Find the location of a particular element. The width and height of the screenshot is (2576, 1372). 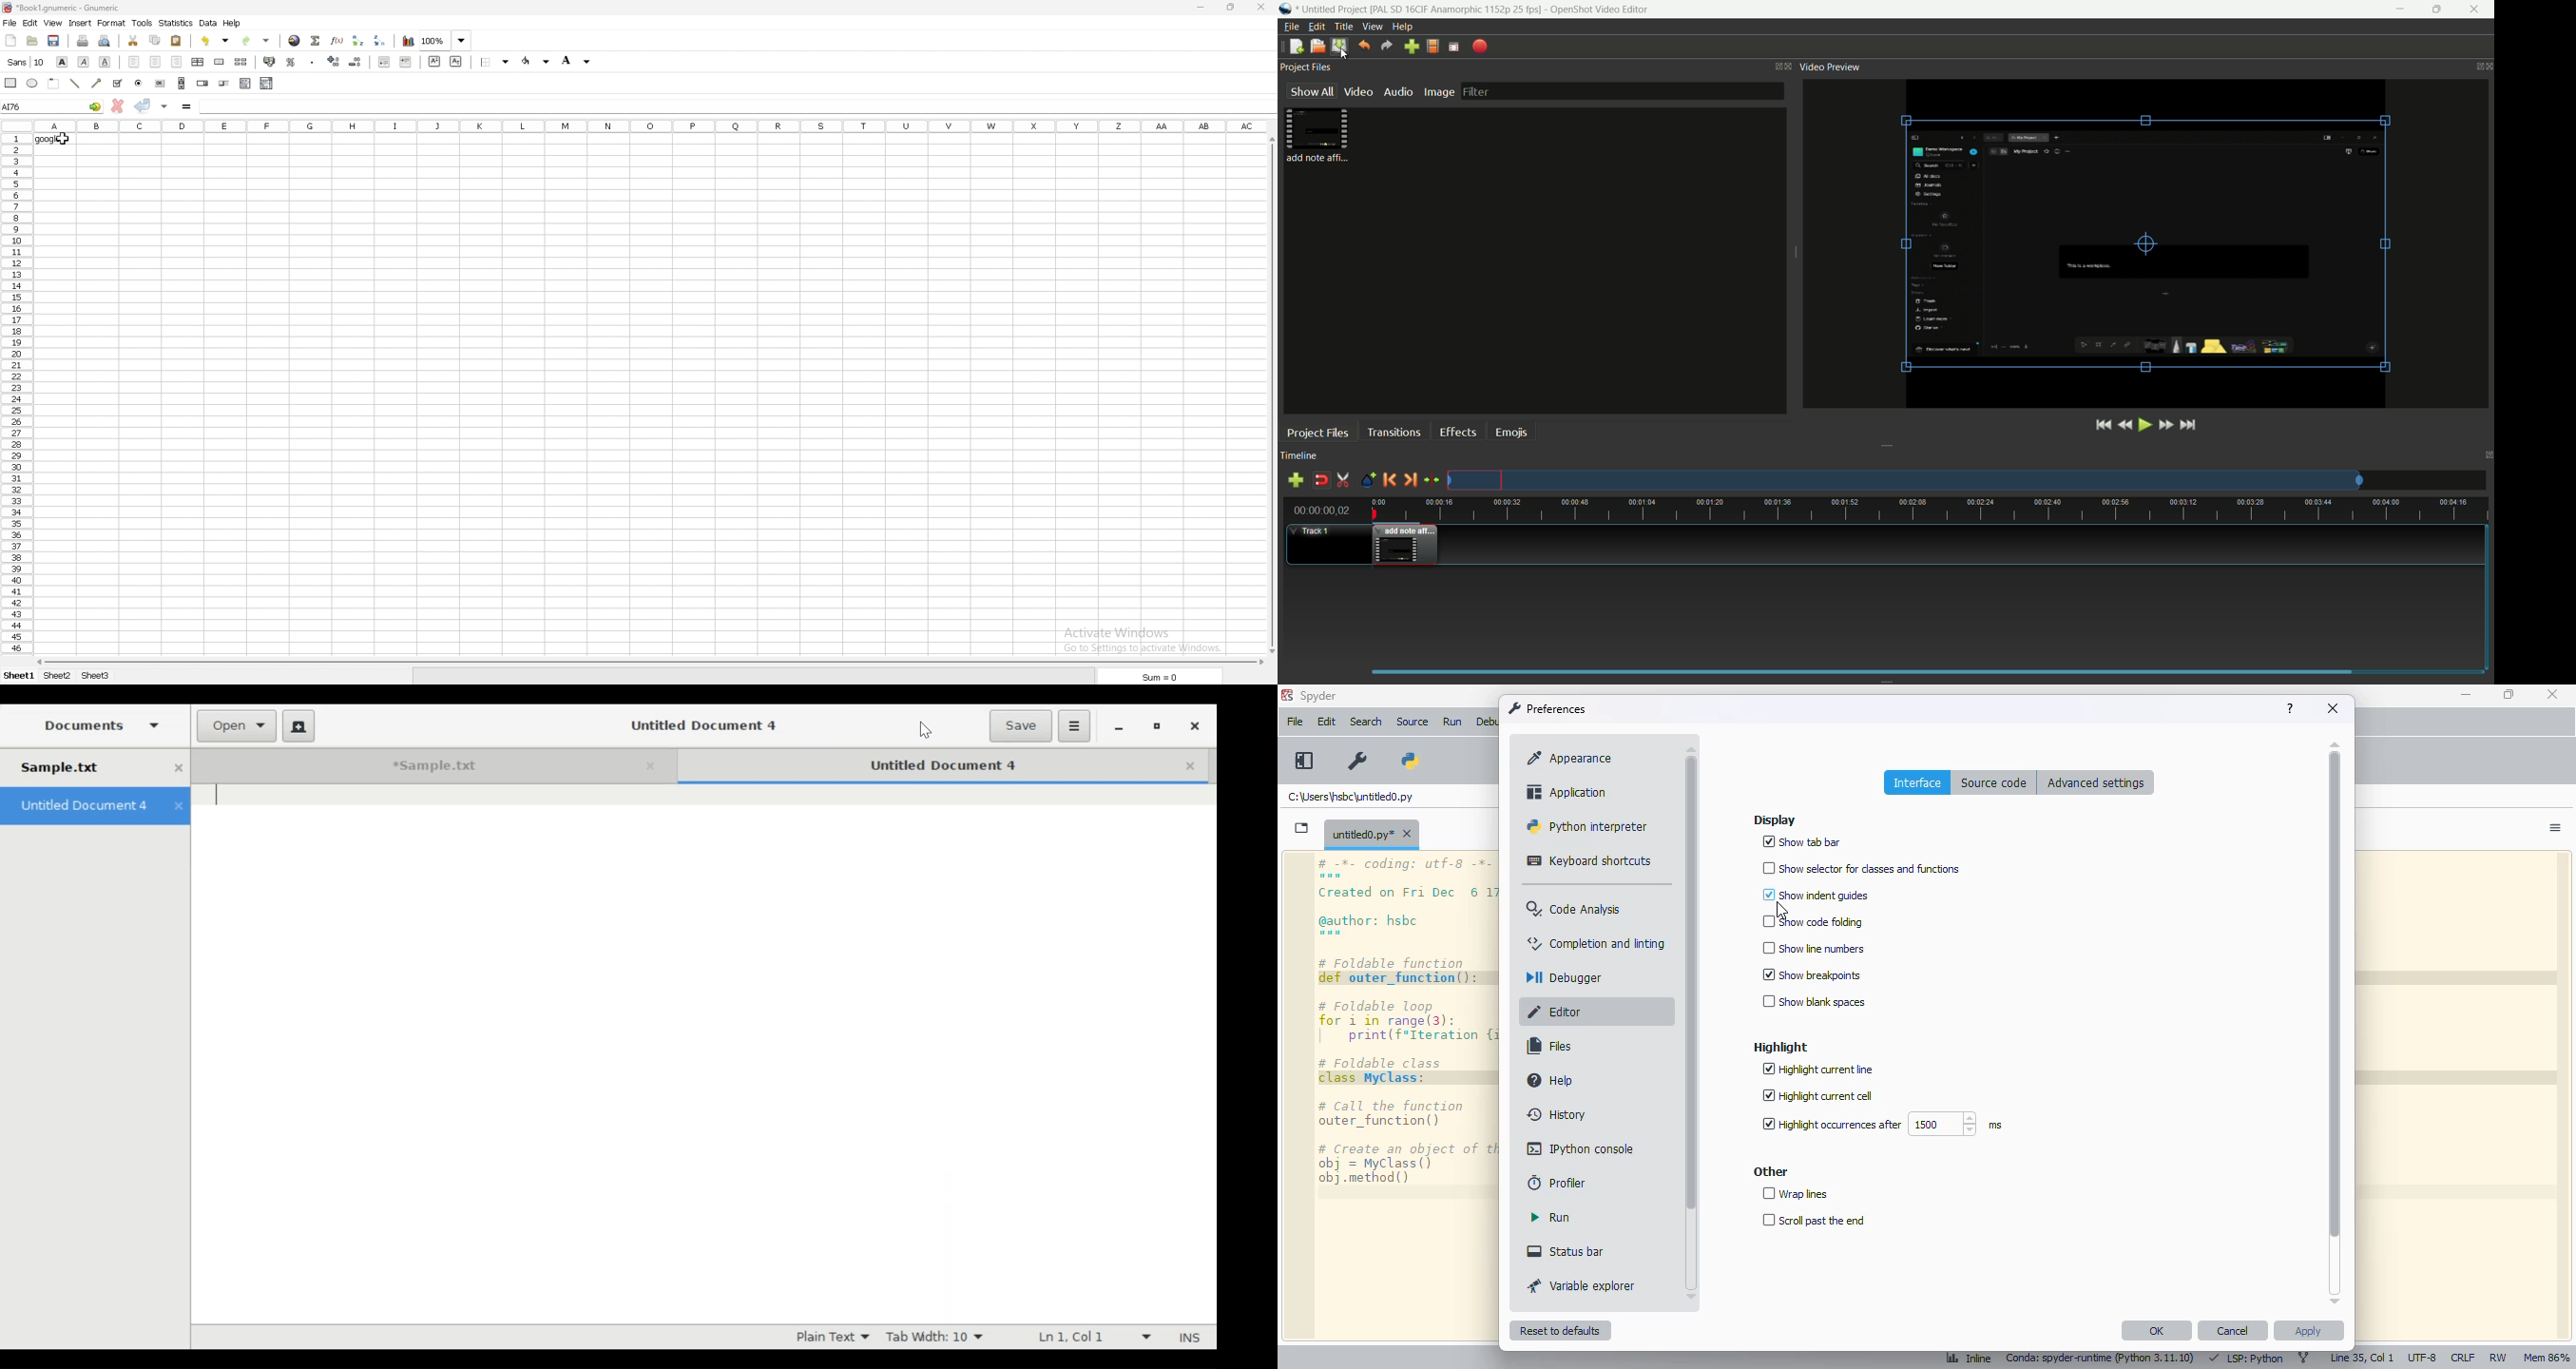

python interpreter is located at coordinates (1586, 825).